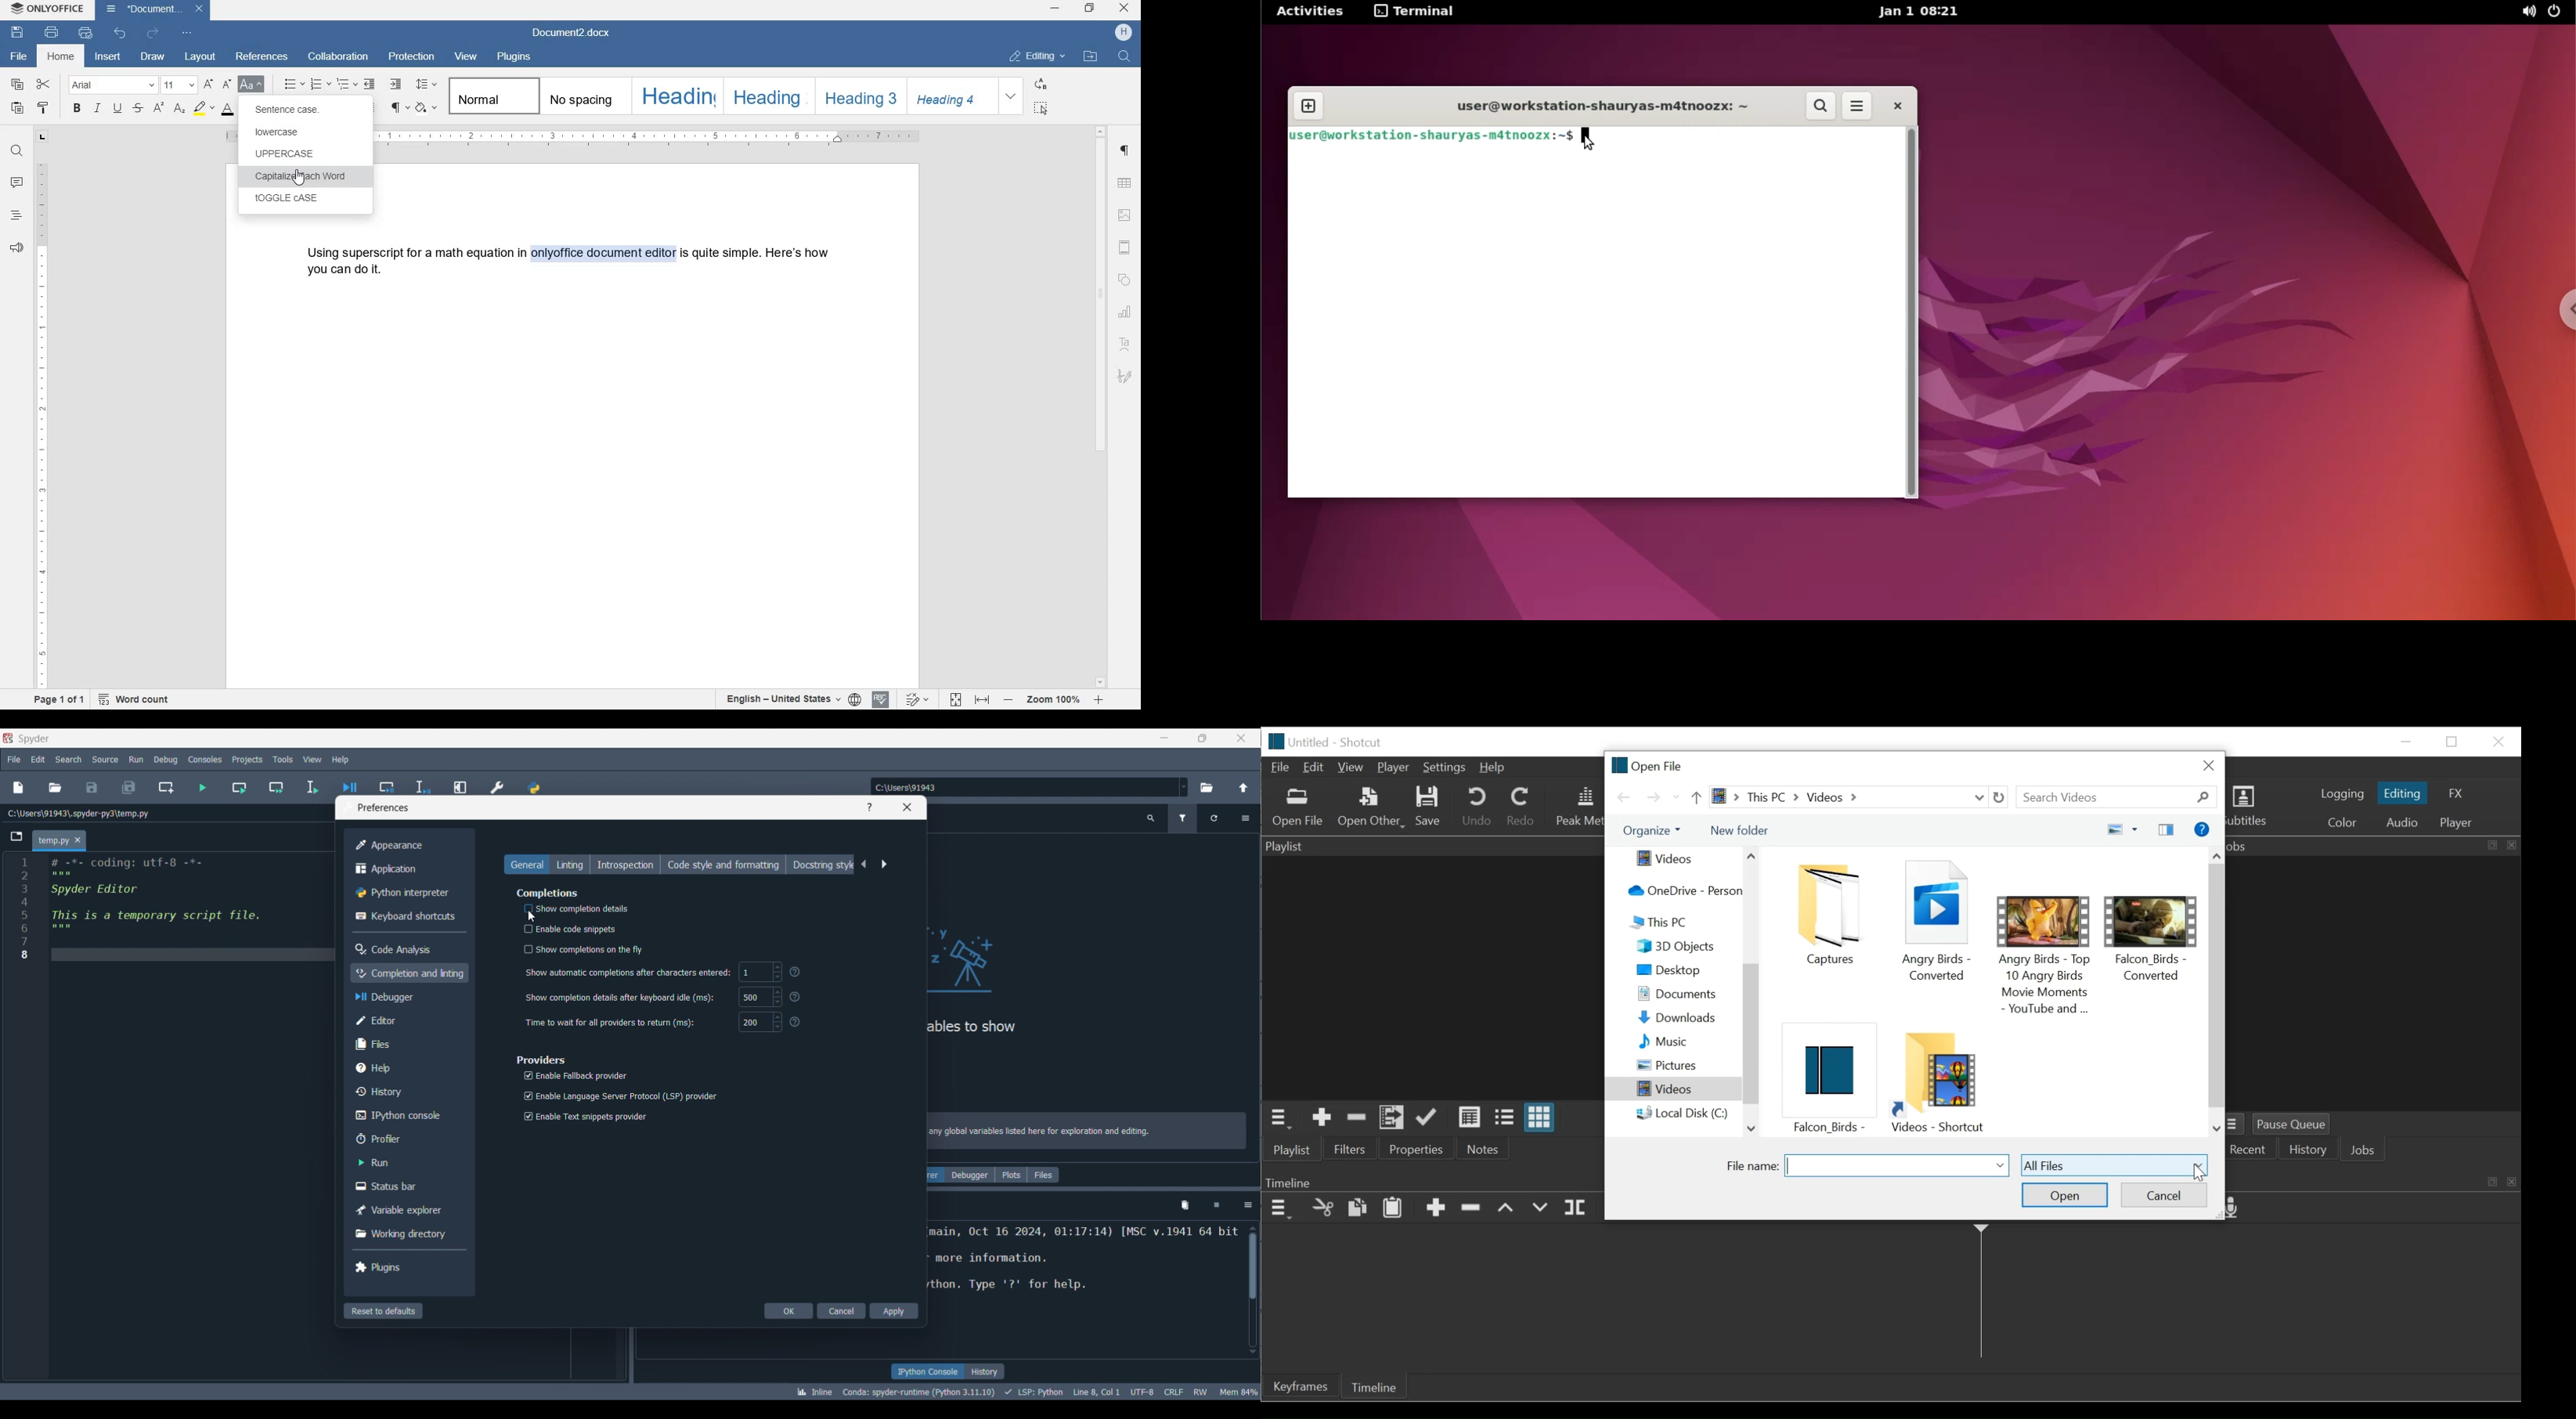 The width and height of the screenshot is (2576, 1428). I want to click on New Folder, so click(1739, 830).